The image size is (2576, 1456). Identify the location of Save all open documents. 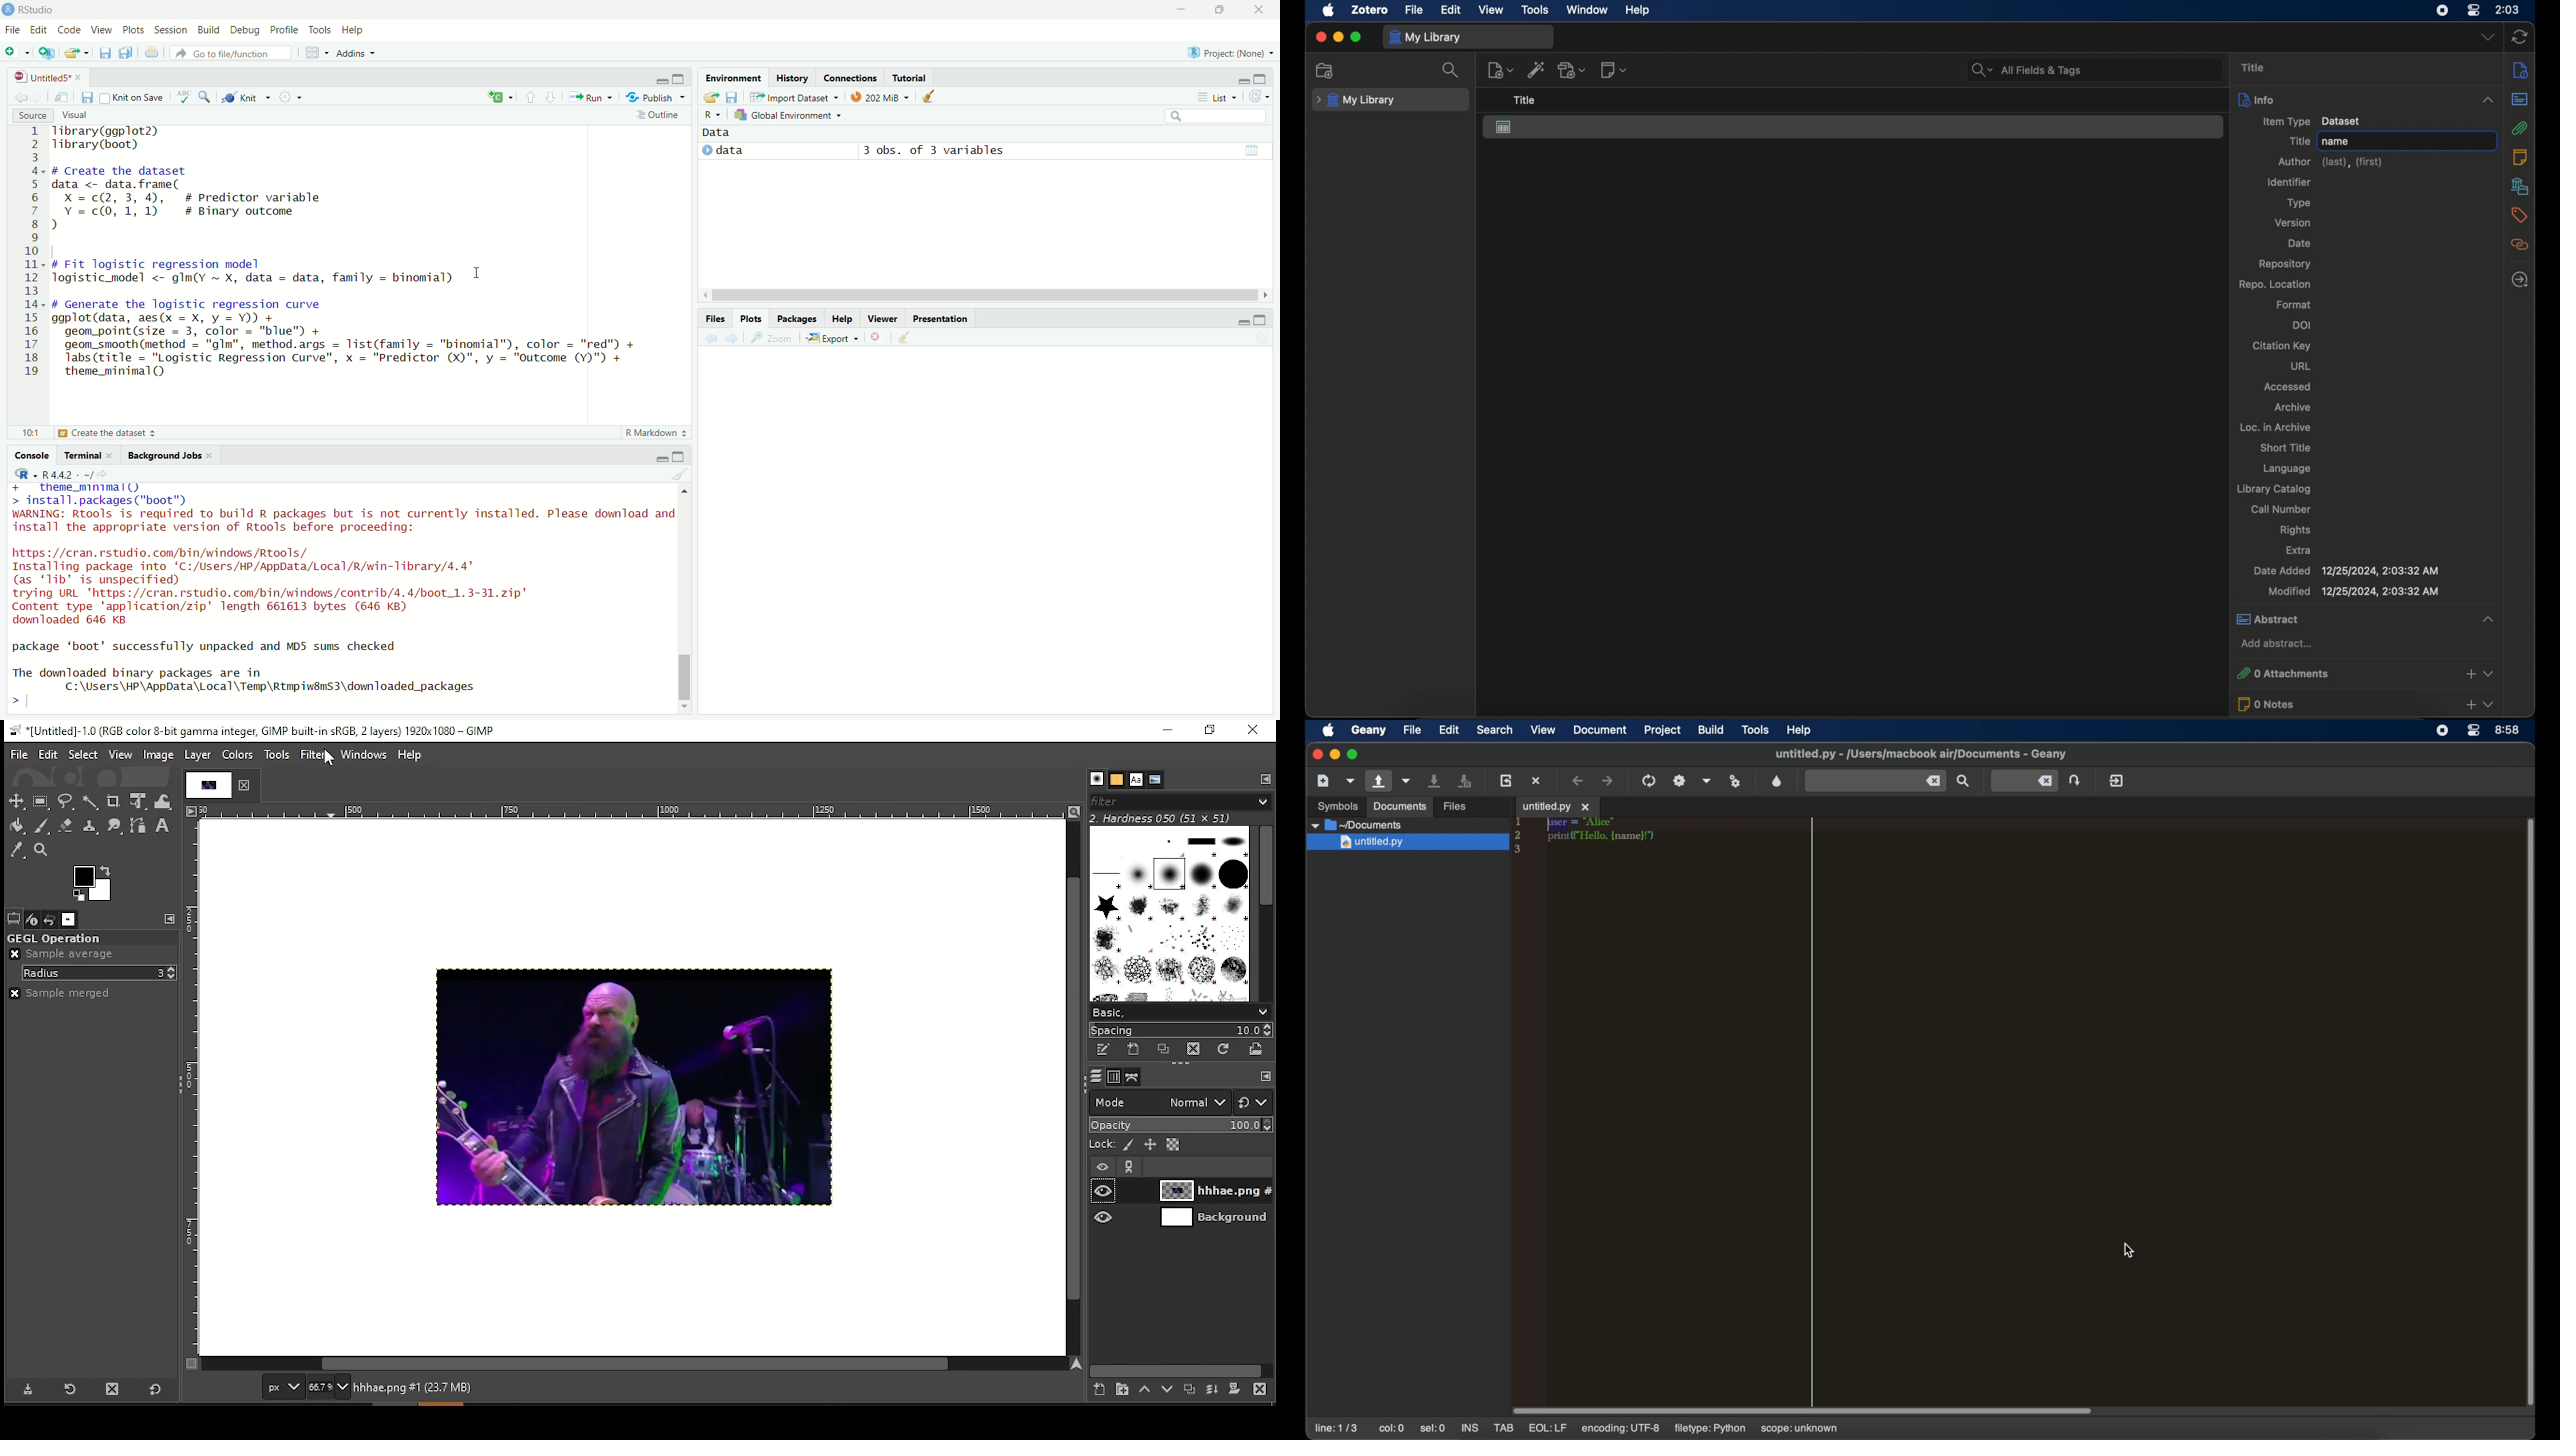
(126, 51).